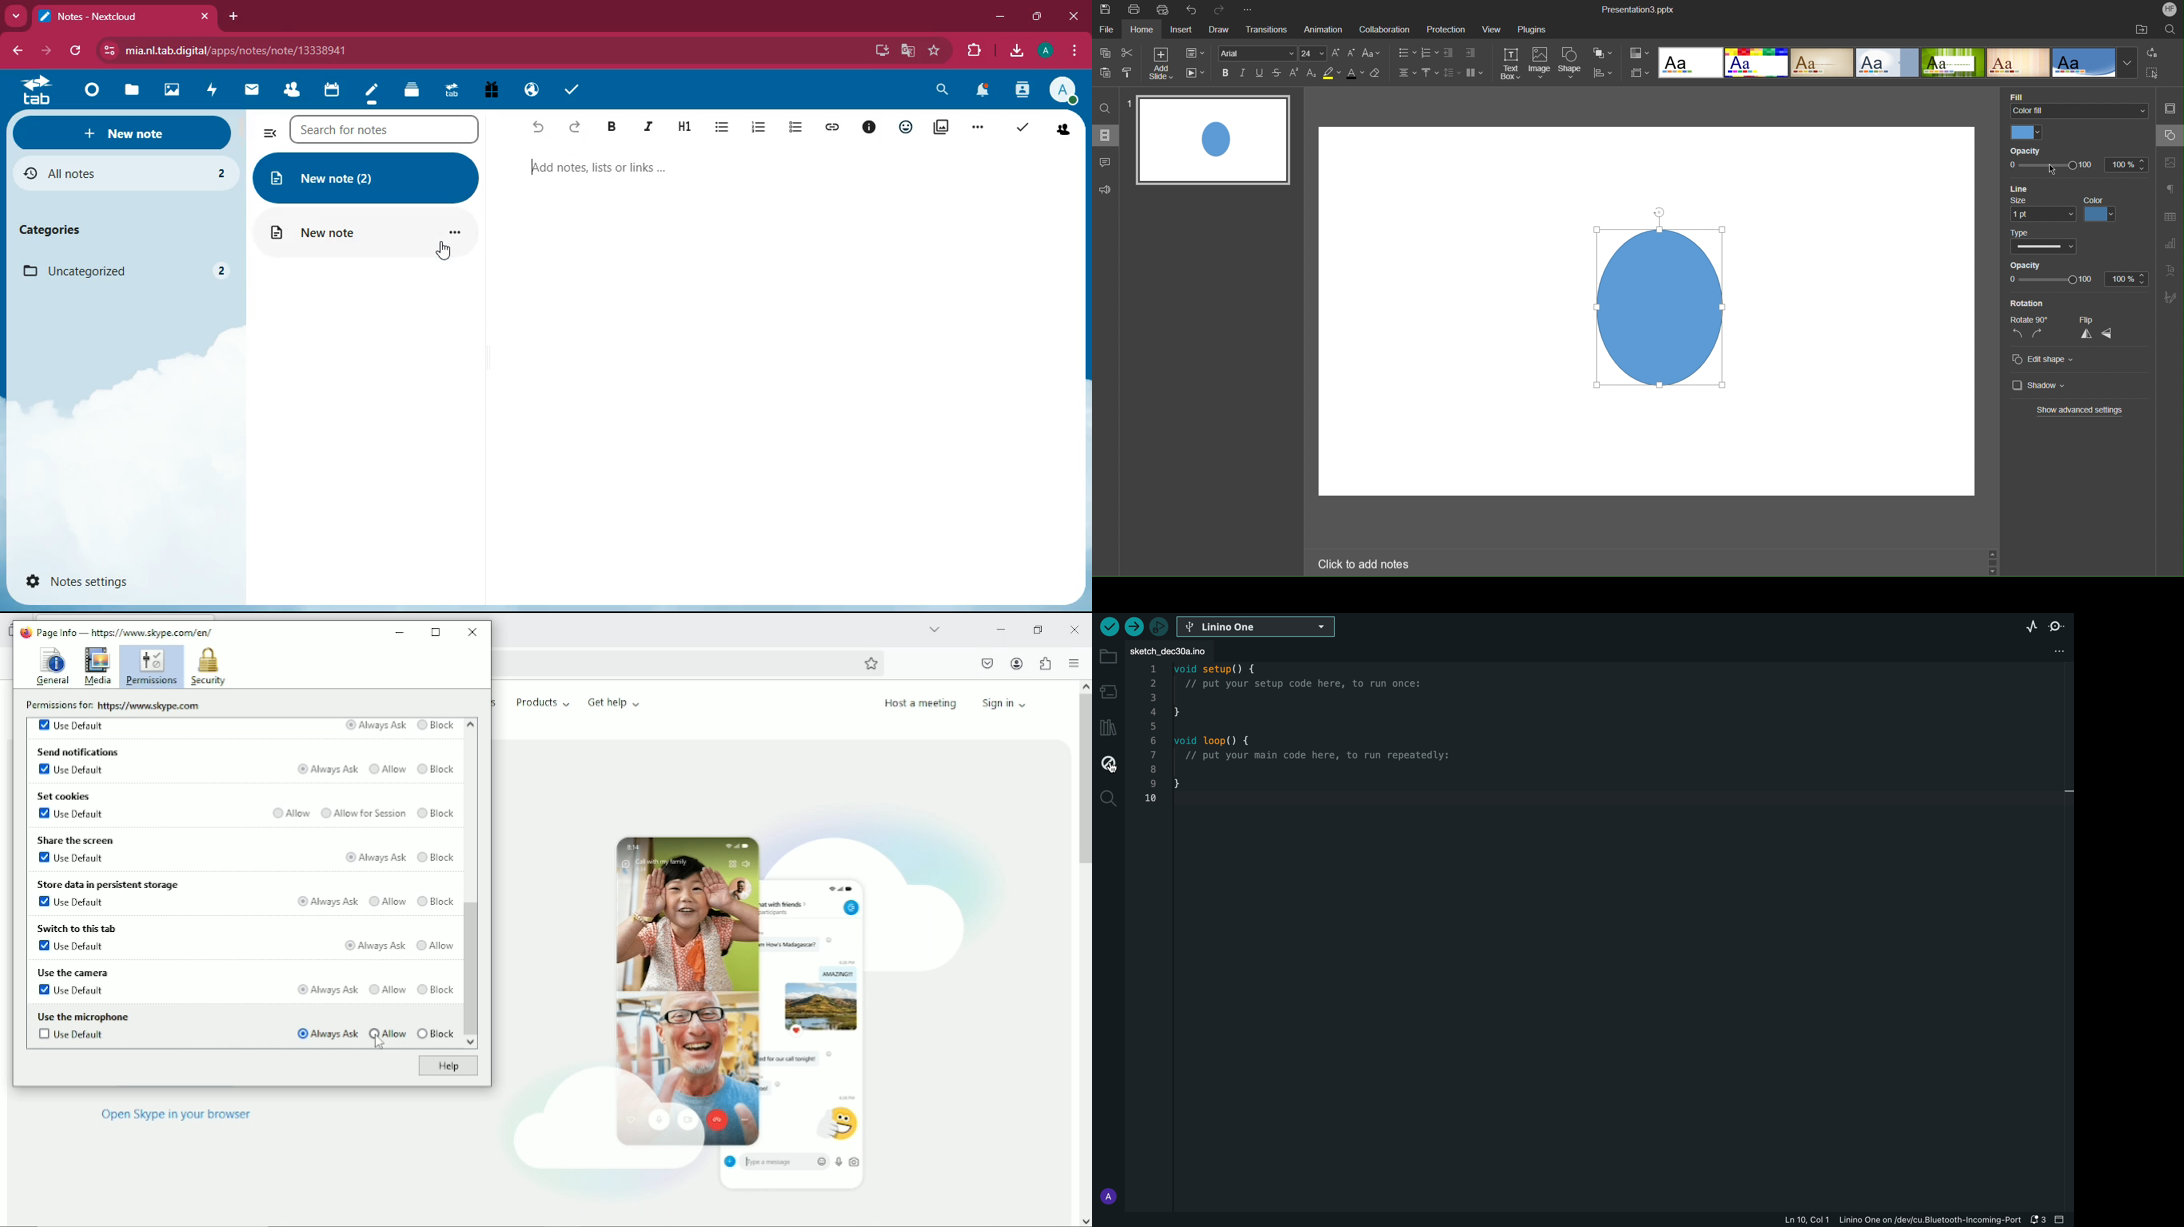 The image size is (2184, 1232). I want to click on Graph, so click(2170, 244).